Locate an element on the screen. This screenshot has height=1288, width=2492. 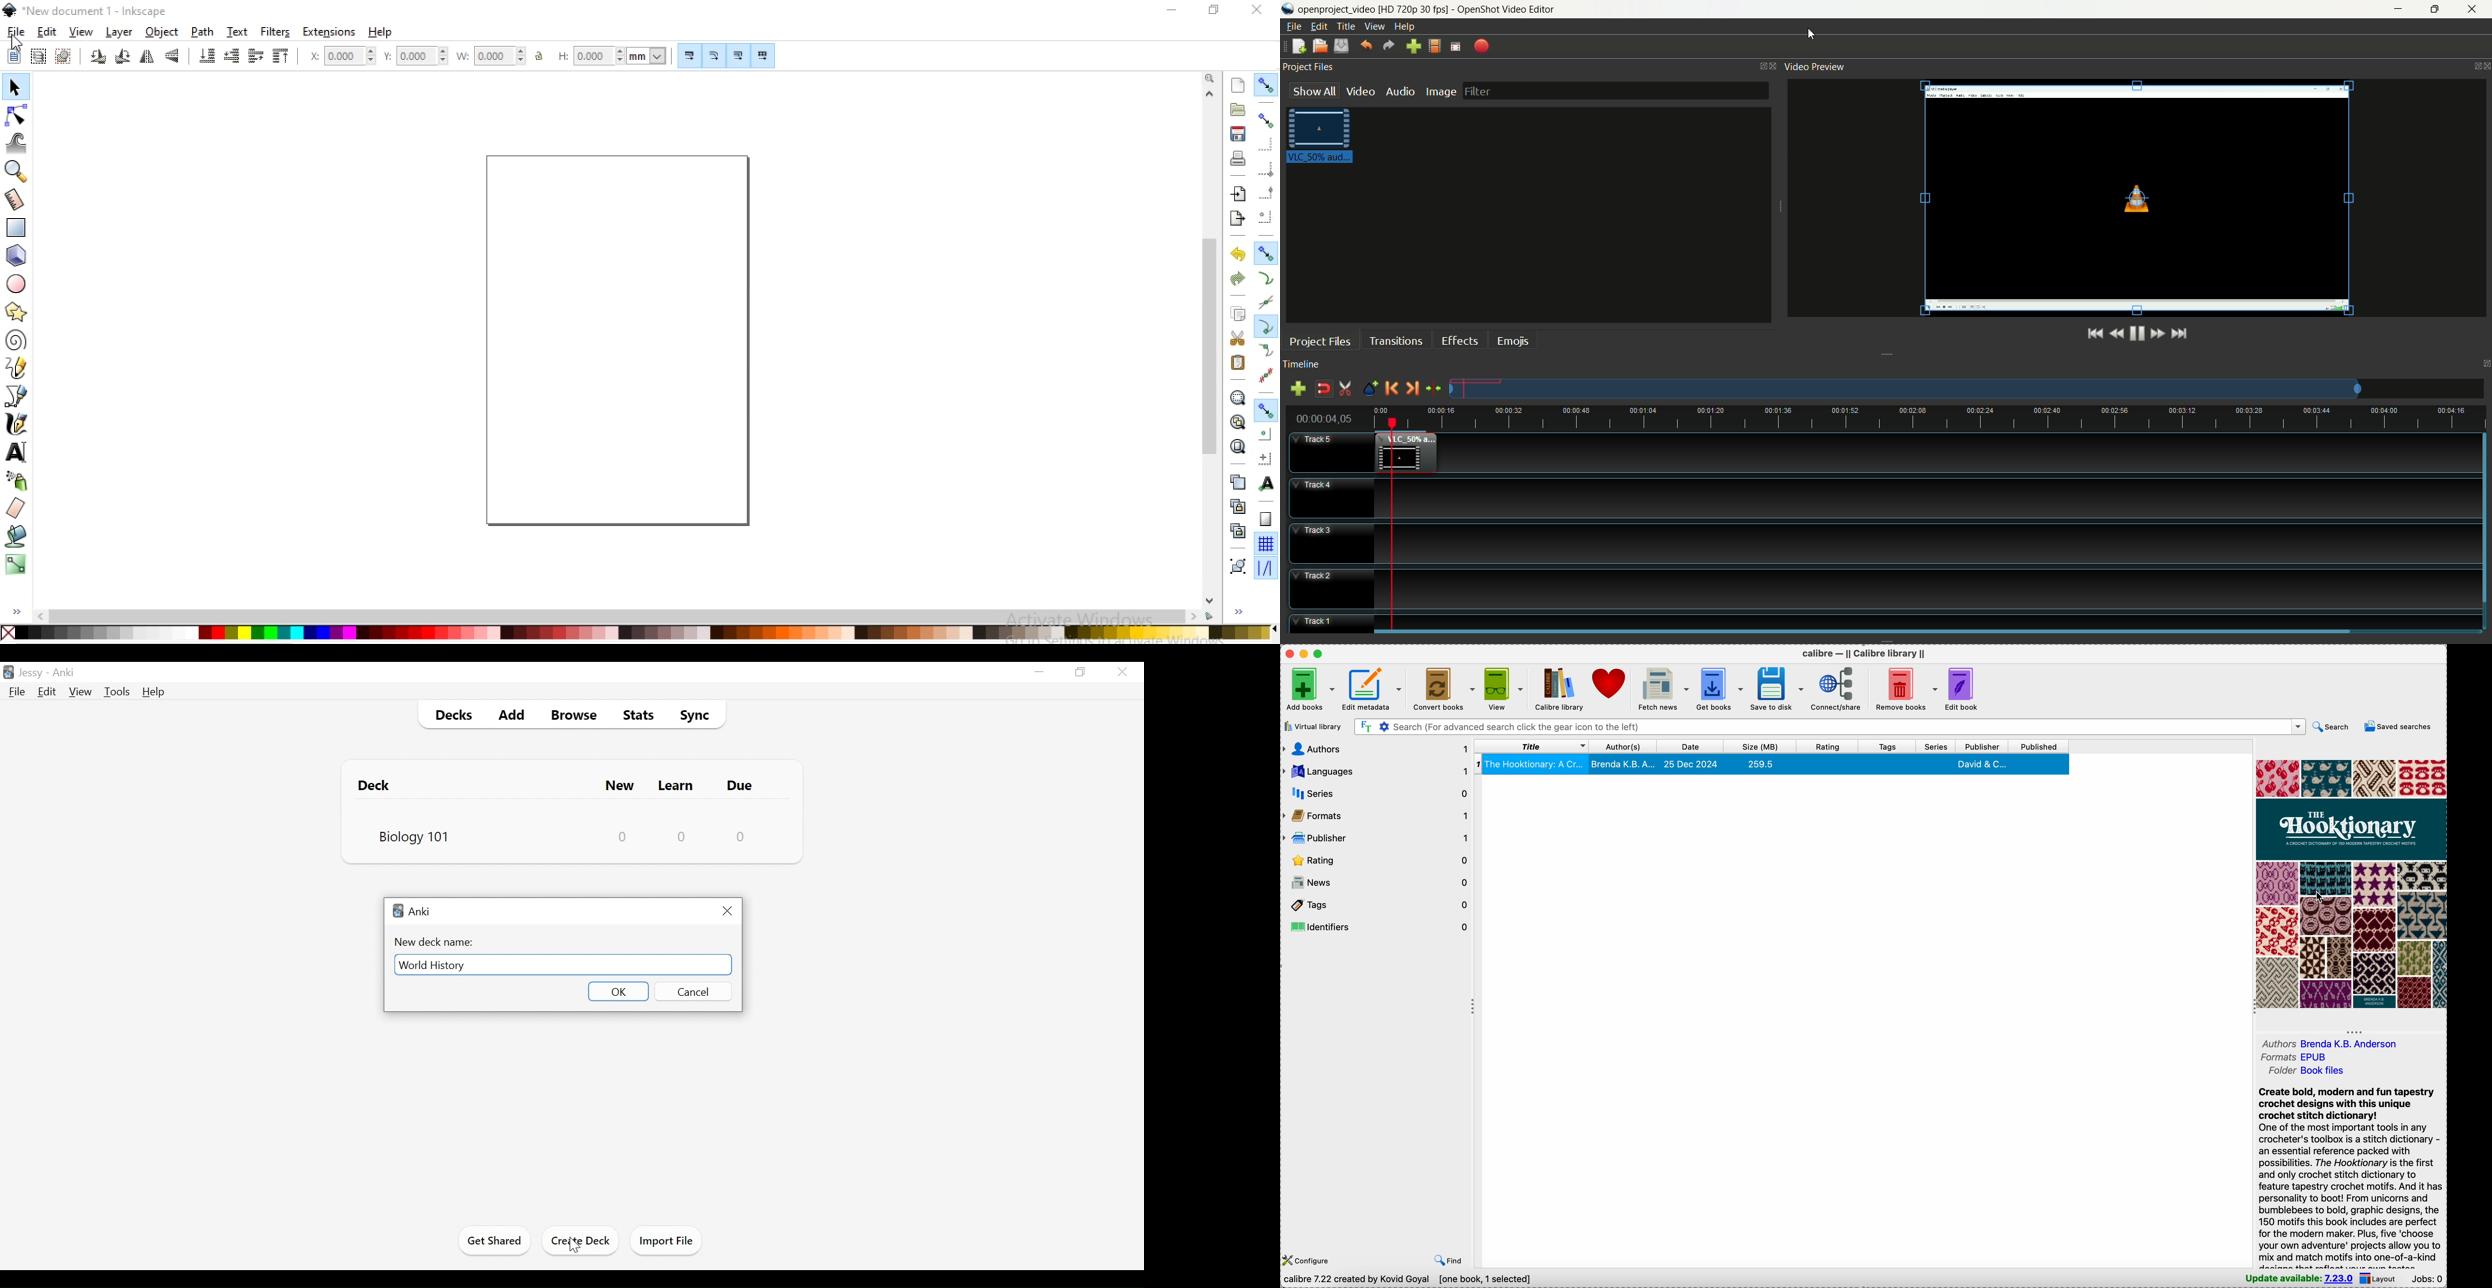
layer is located at coordinates (120, 33).